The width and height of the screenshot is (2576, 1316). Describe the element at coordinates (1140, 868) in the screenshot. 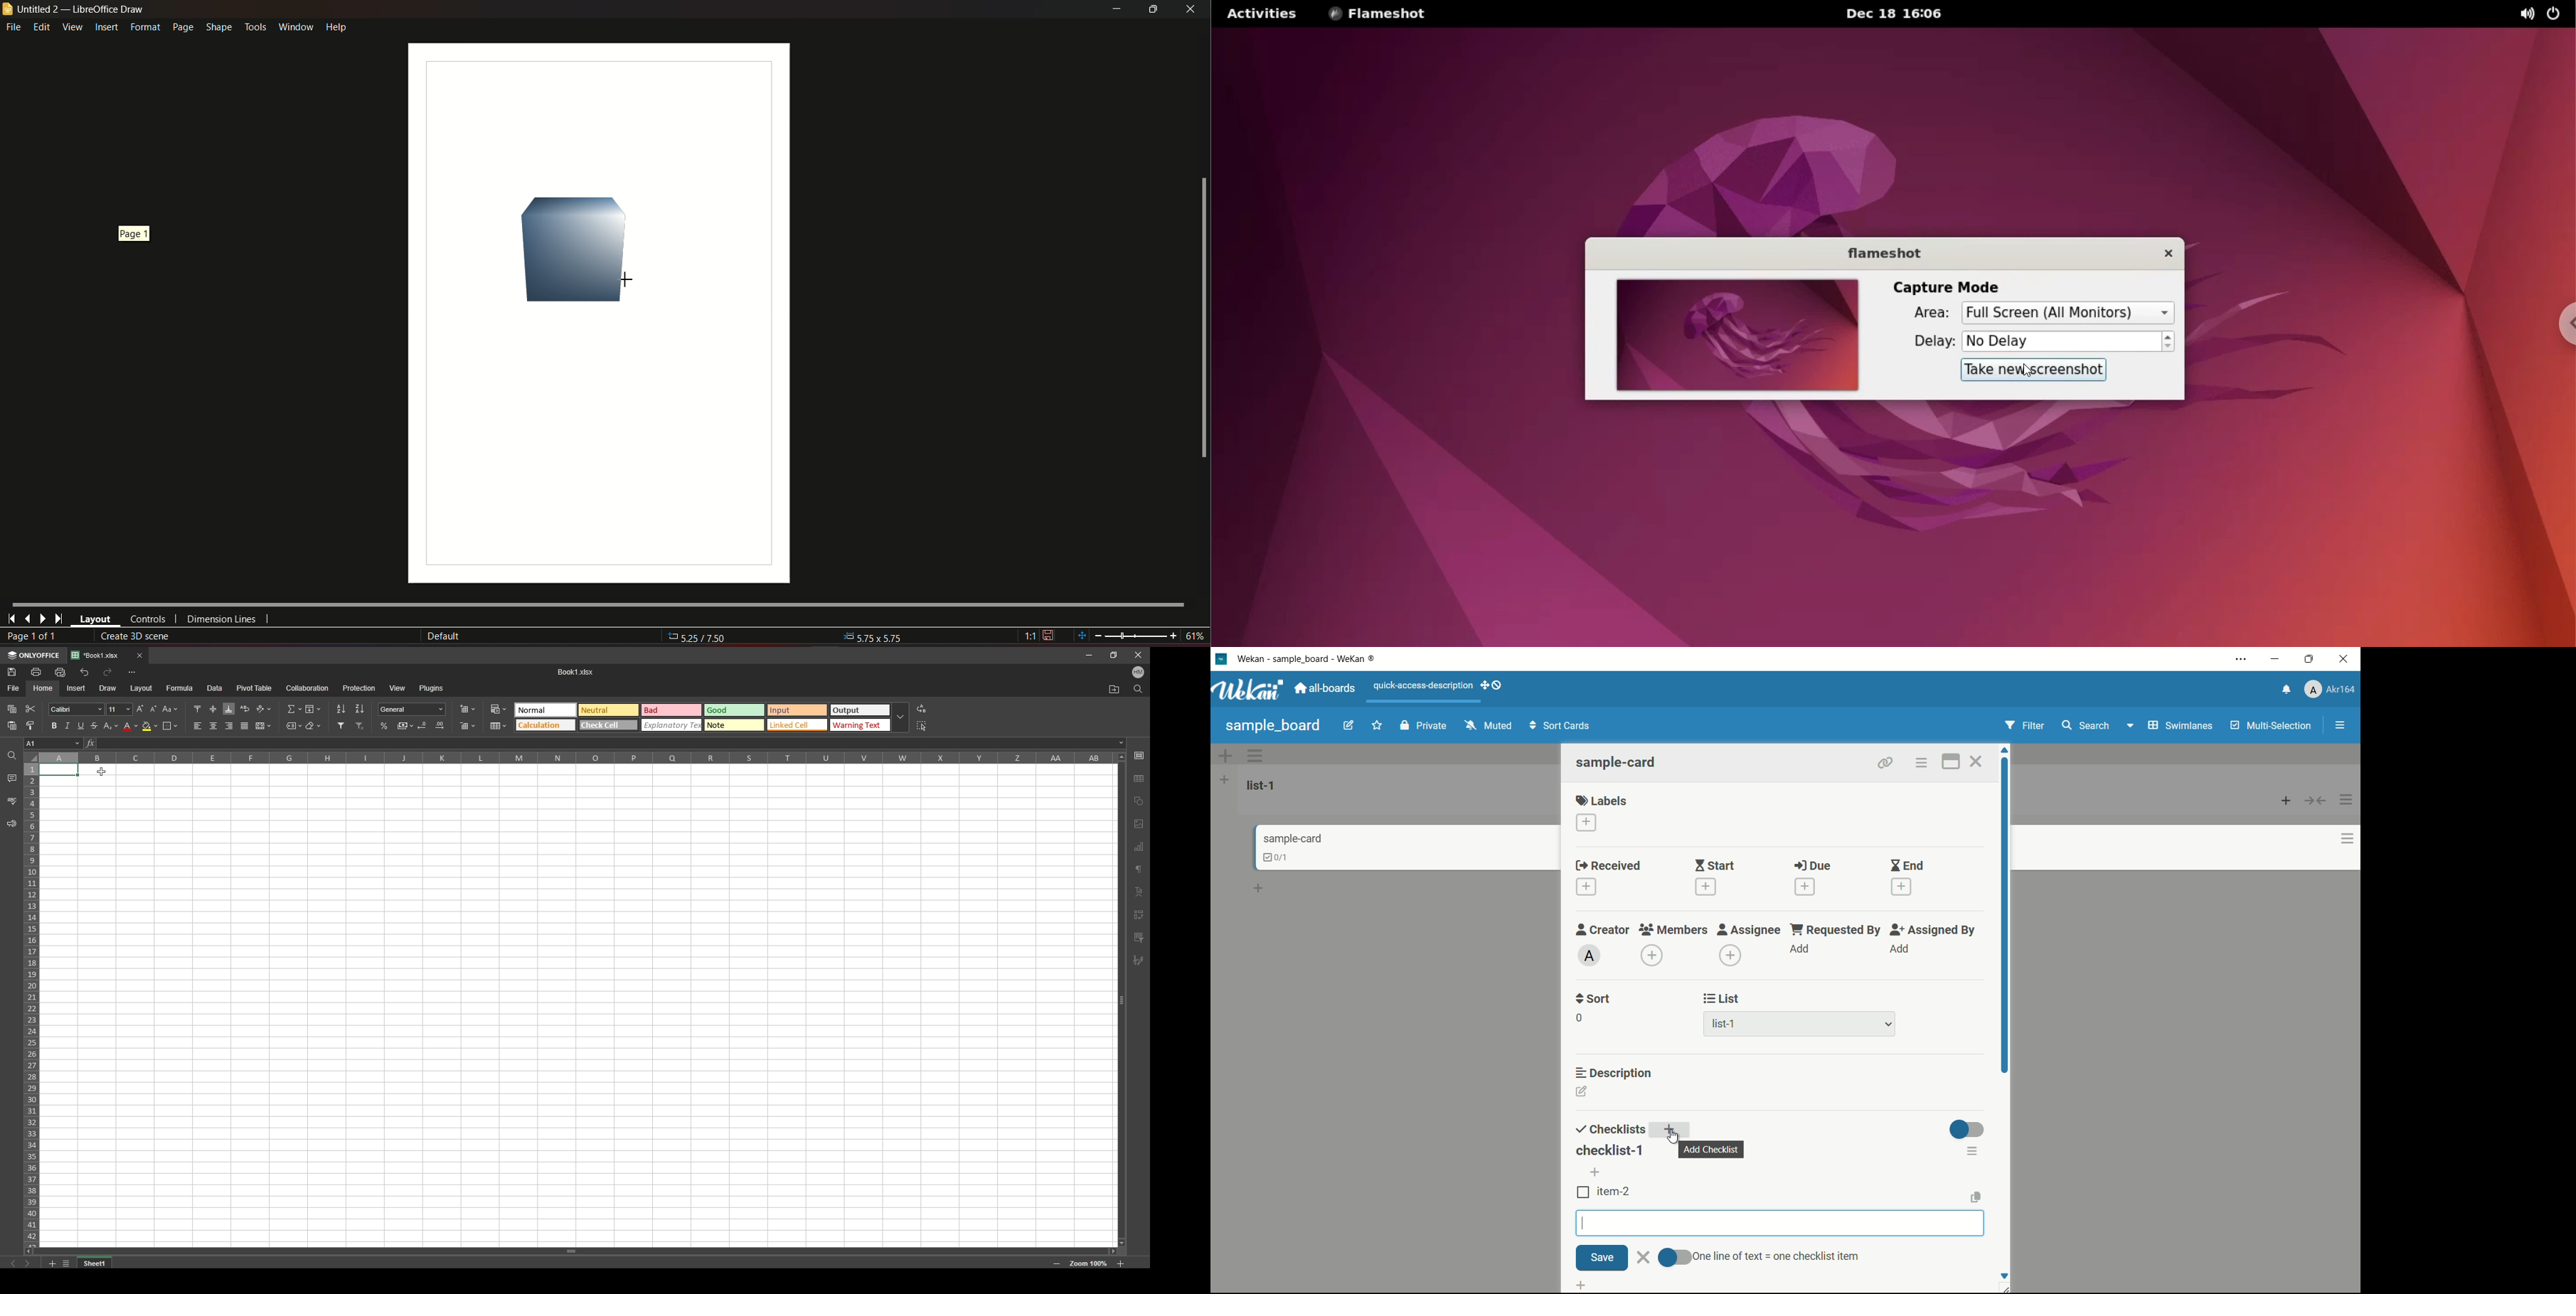

I see `paragraph` at that location.